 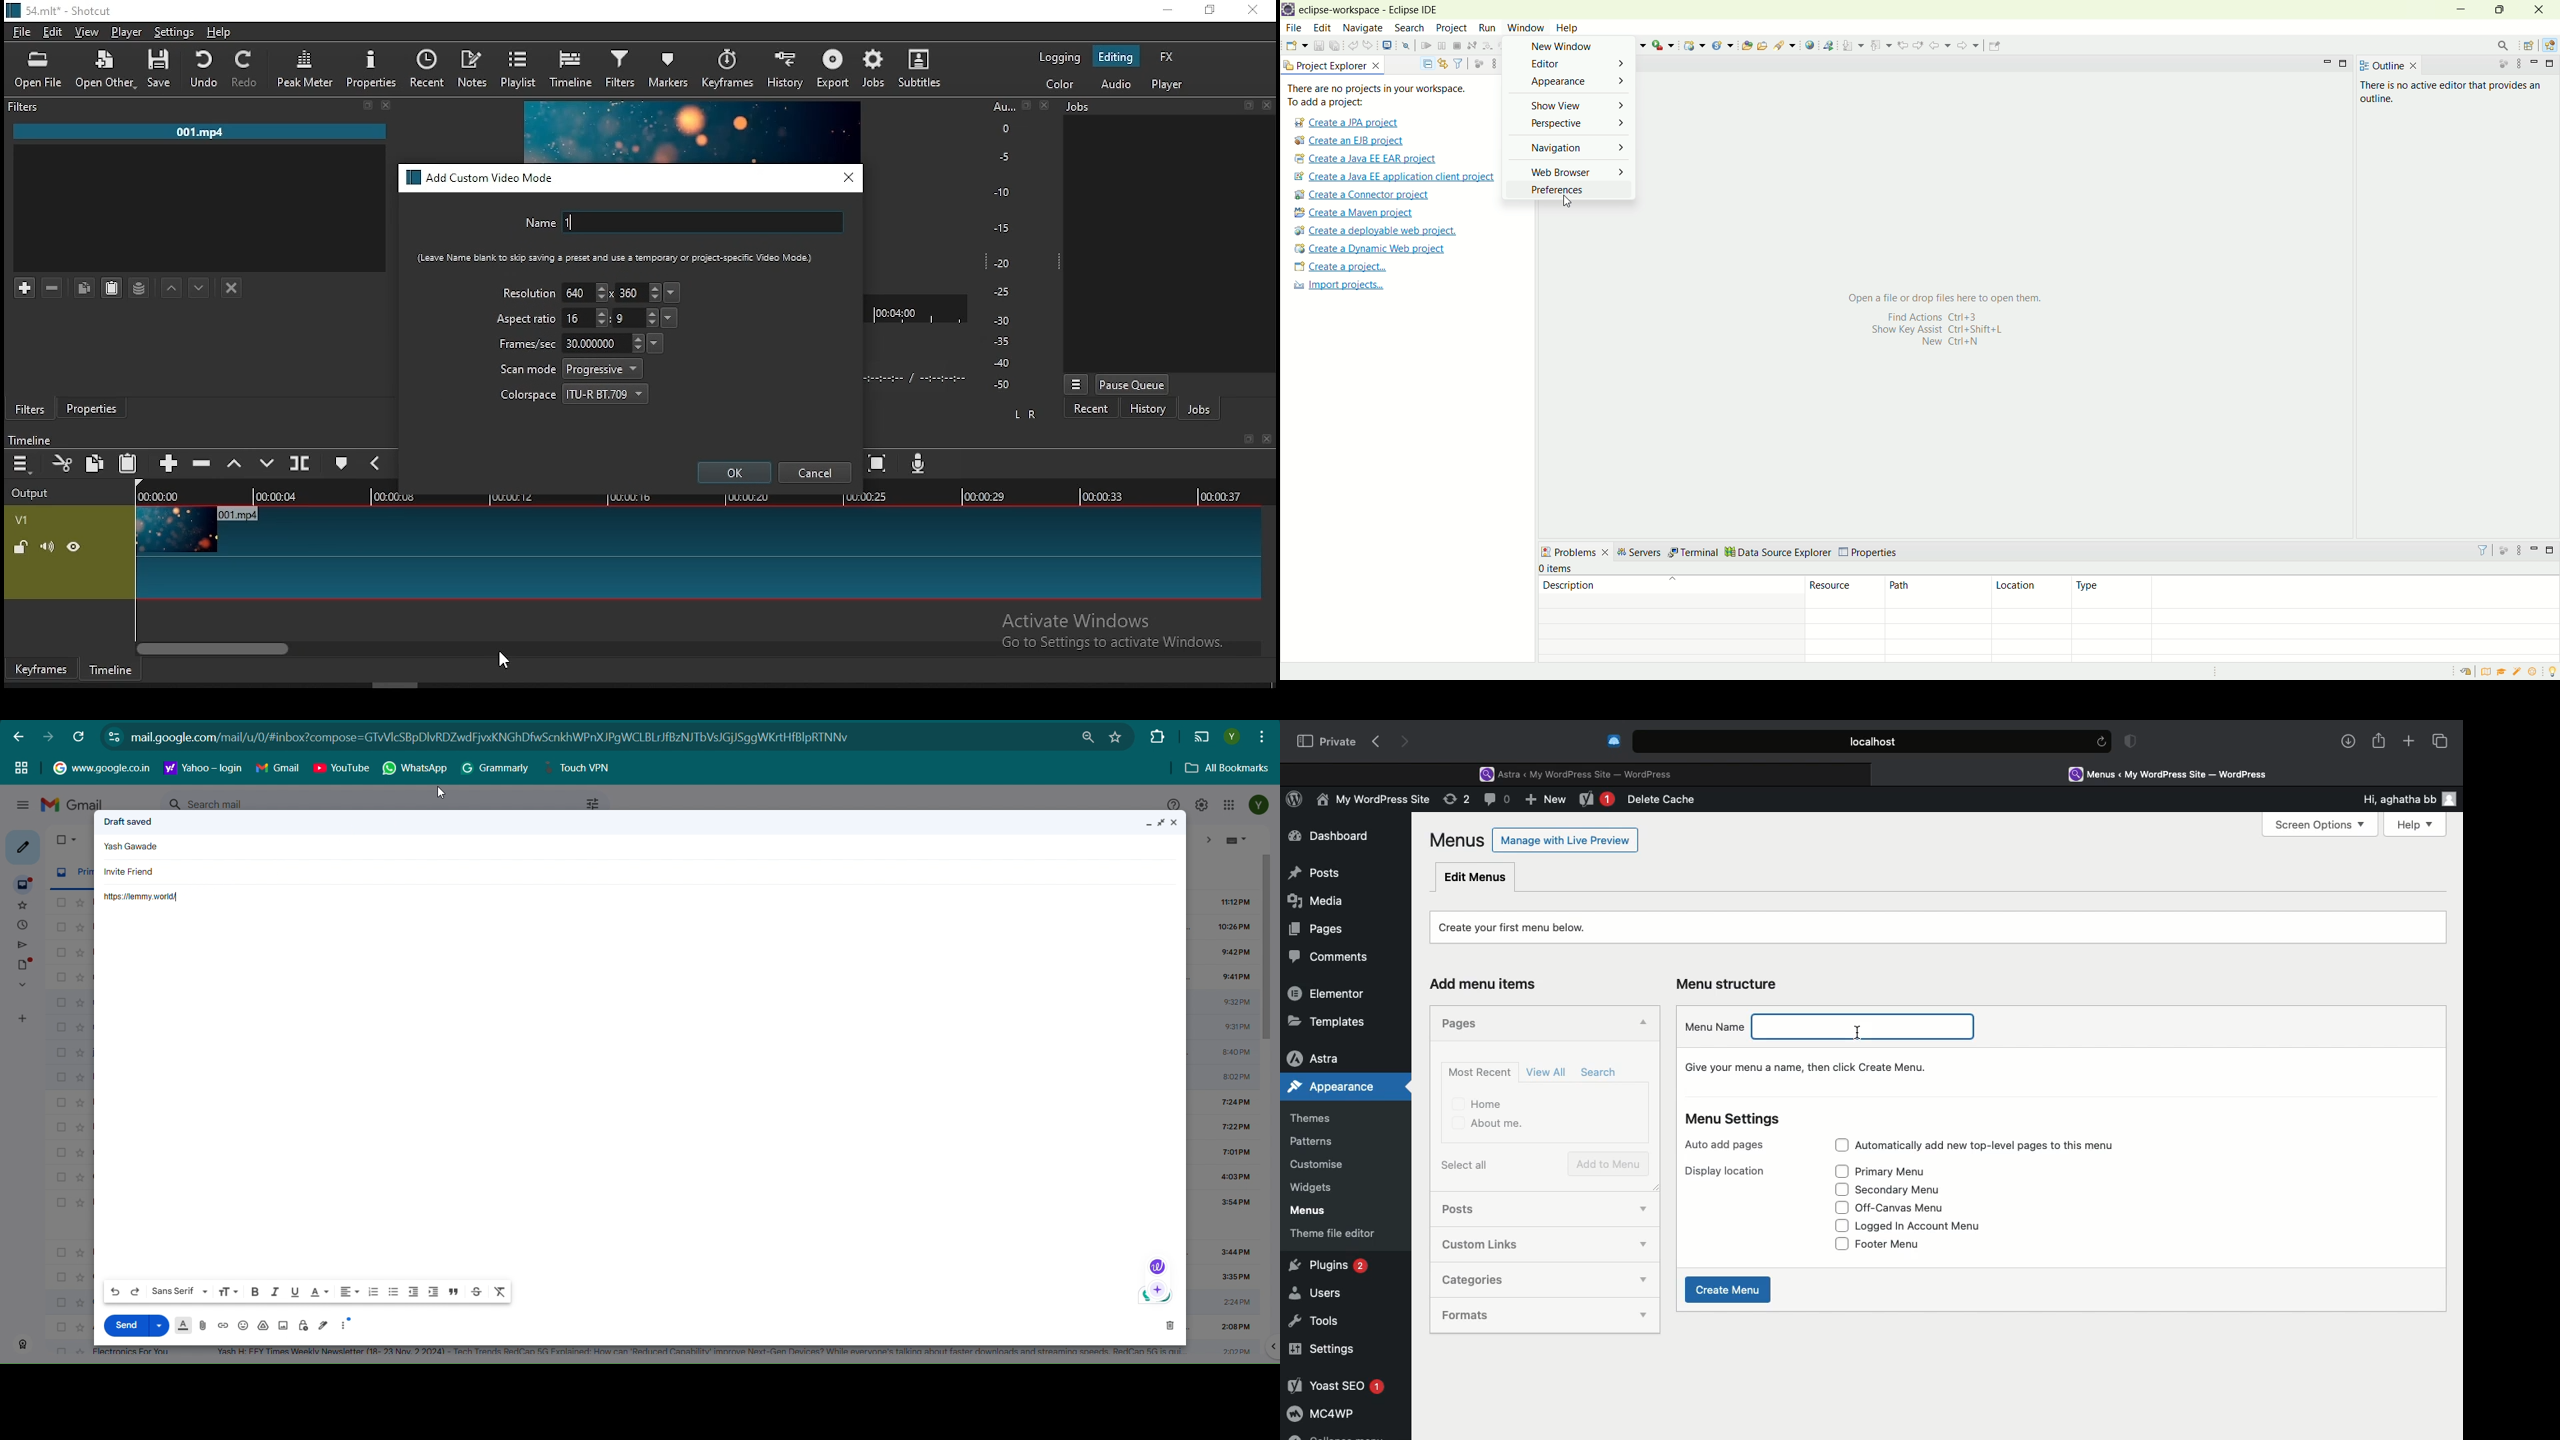 What do you see at coordinates (115, 1292) in the screenshot?
I see `Undo` at bounding box center [115, 1292].